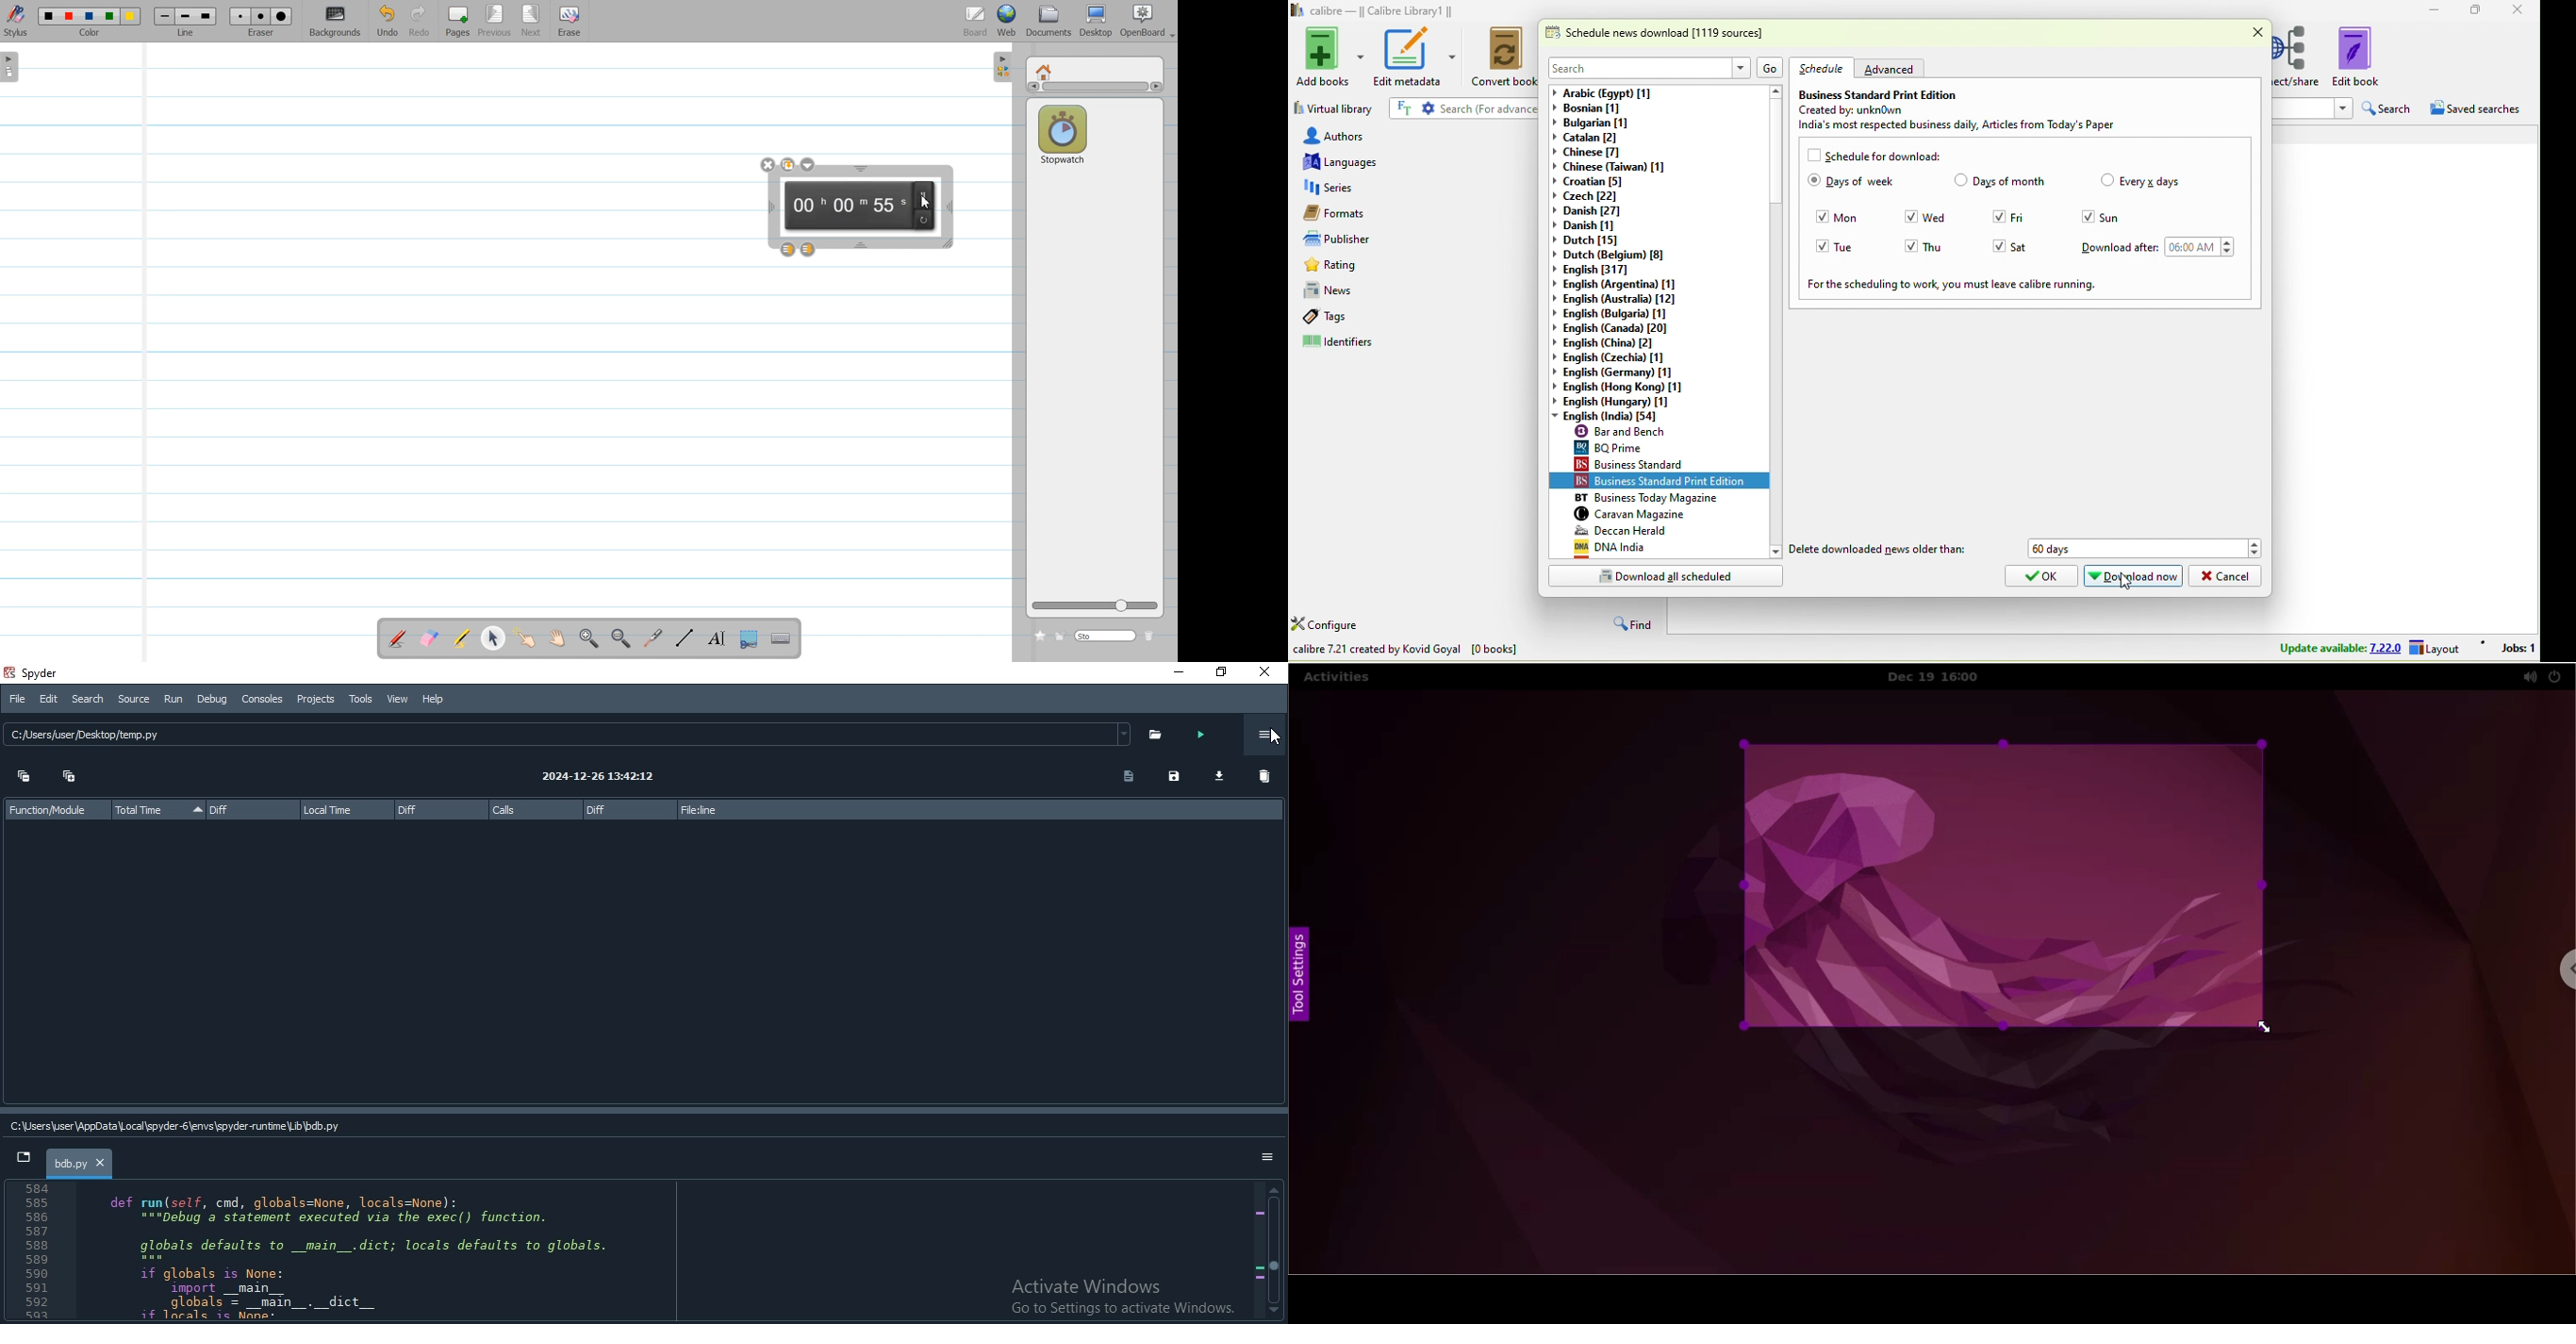  What do you see at coordinates (2032, 246) in the screenshot?
I see `sat` at bounding box center [2032, 246].